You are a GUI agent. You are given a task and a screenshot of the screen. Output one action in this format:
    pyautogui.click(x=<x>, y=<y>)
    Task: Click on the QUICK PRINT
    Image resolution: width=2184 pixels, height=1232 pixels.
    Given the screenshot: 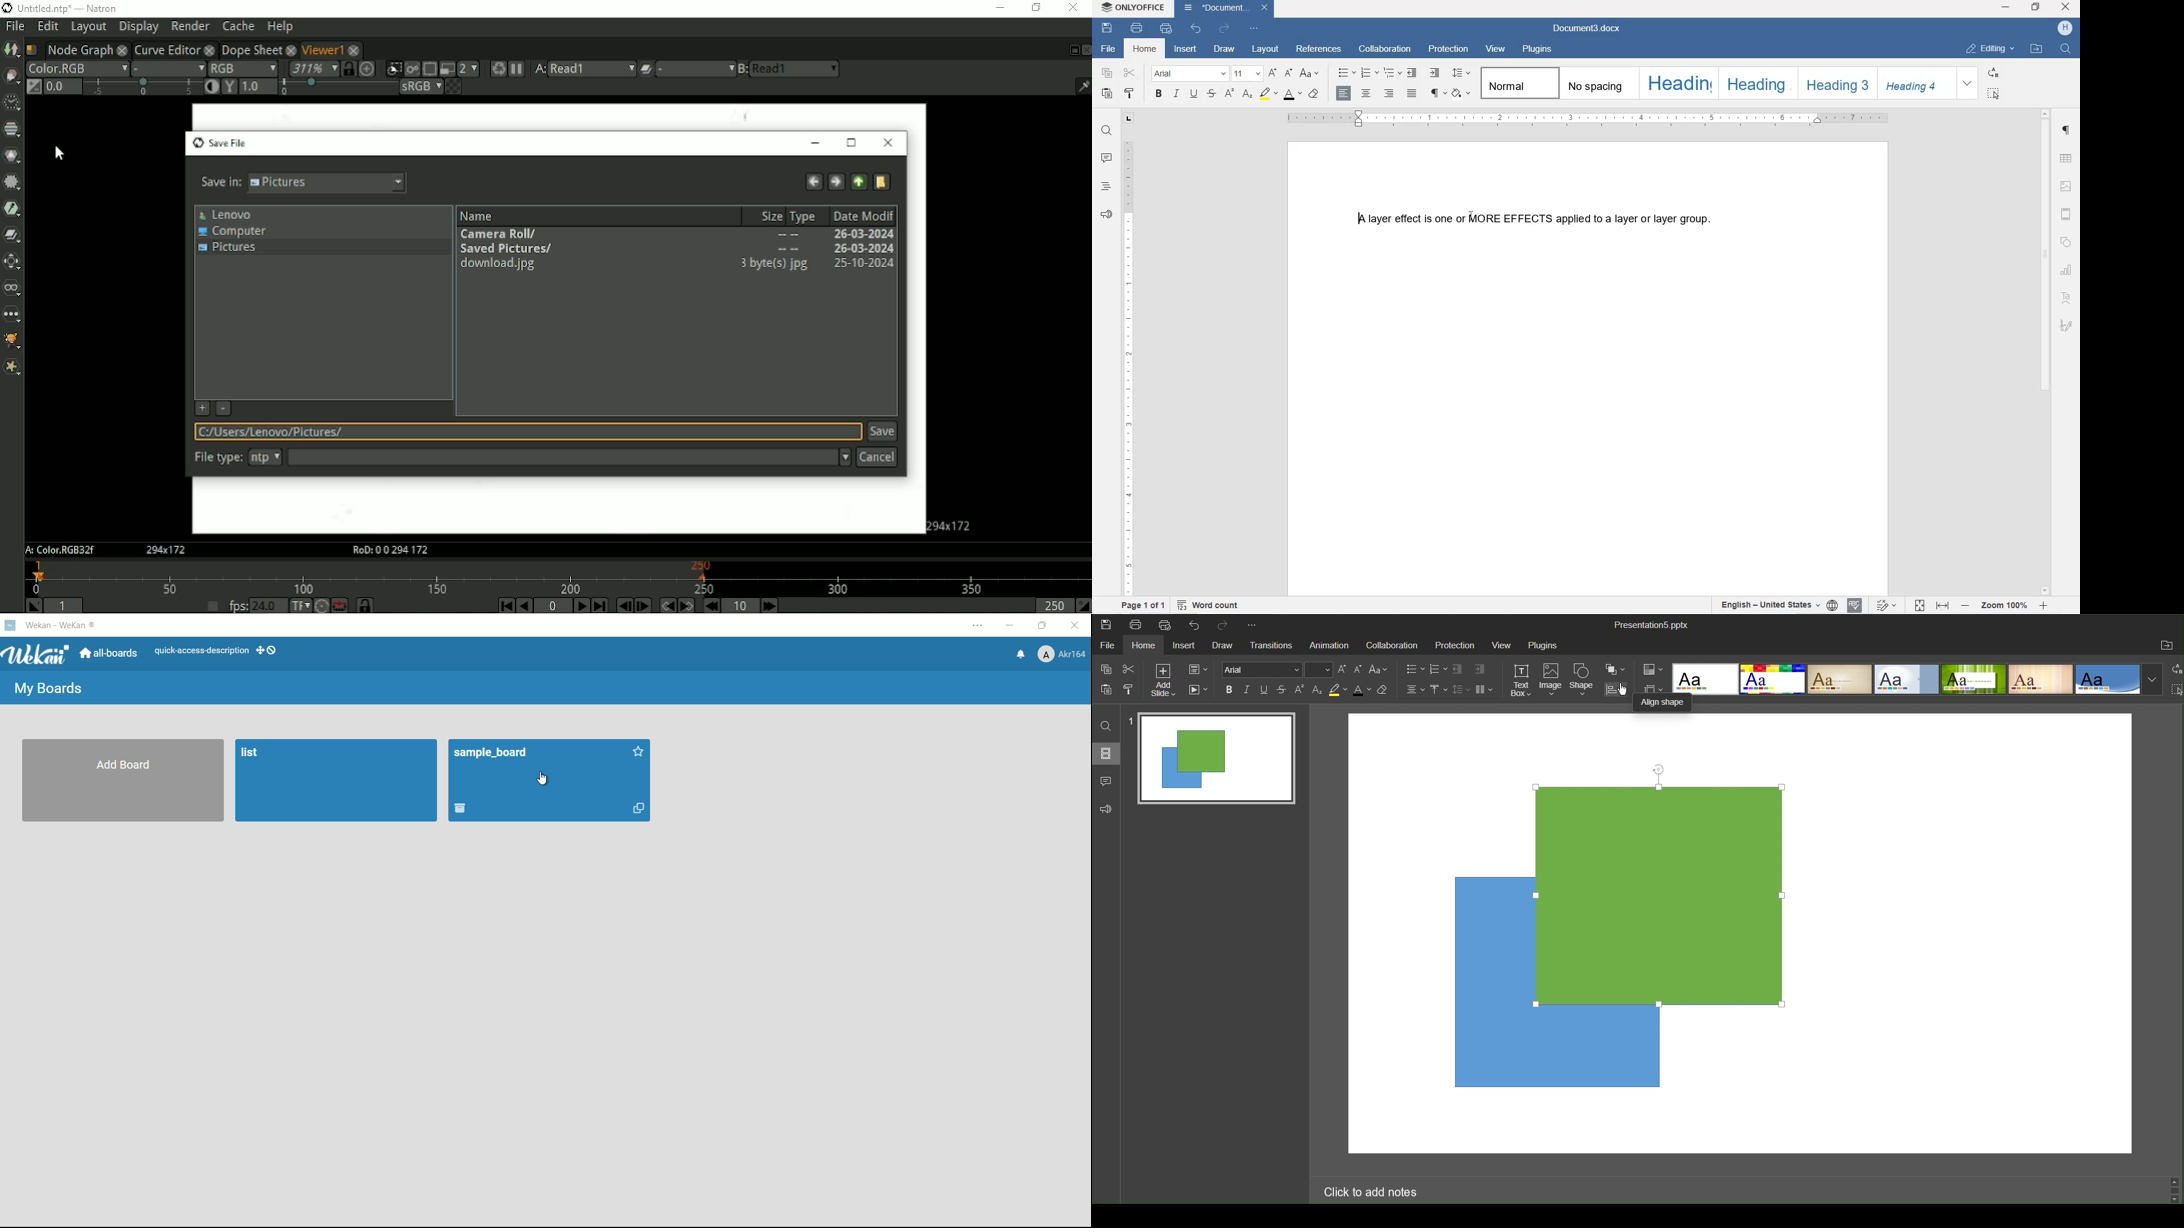 What is the action you would take?
    pyautogui.click(x=1166, y=29)
    